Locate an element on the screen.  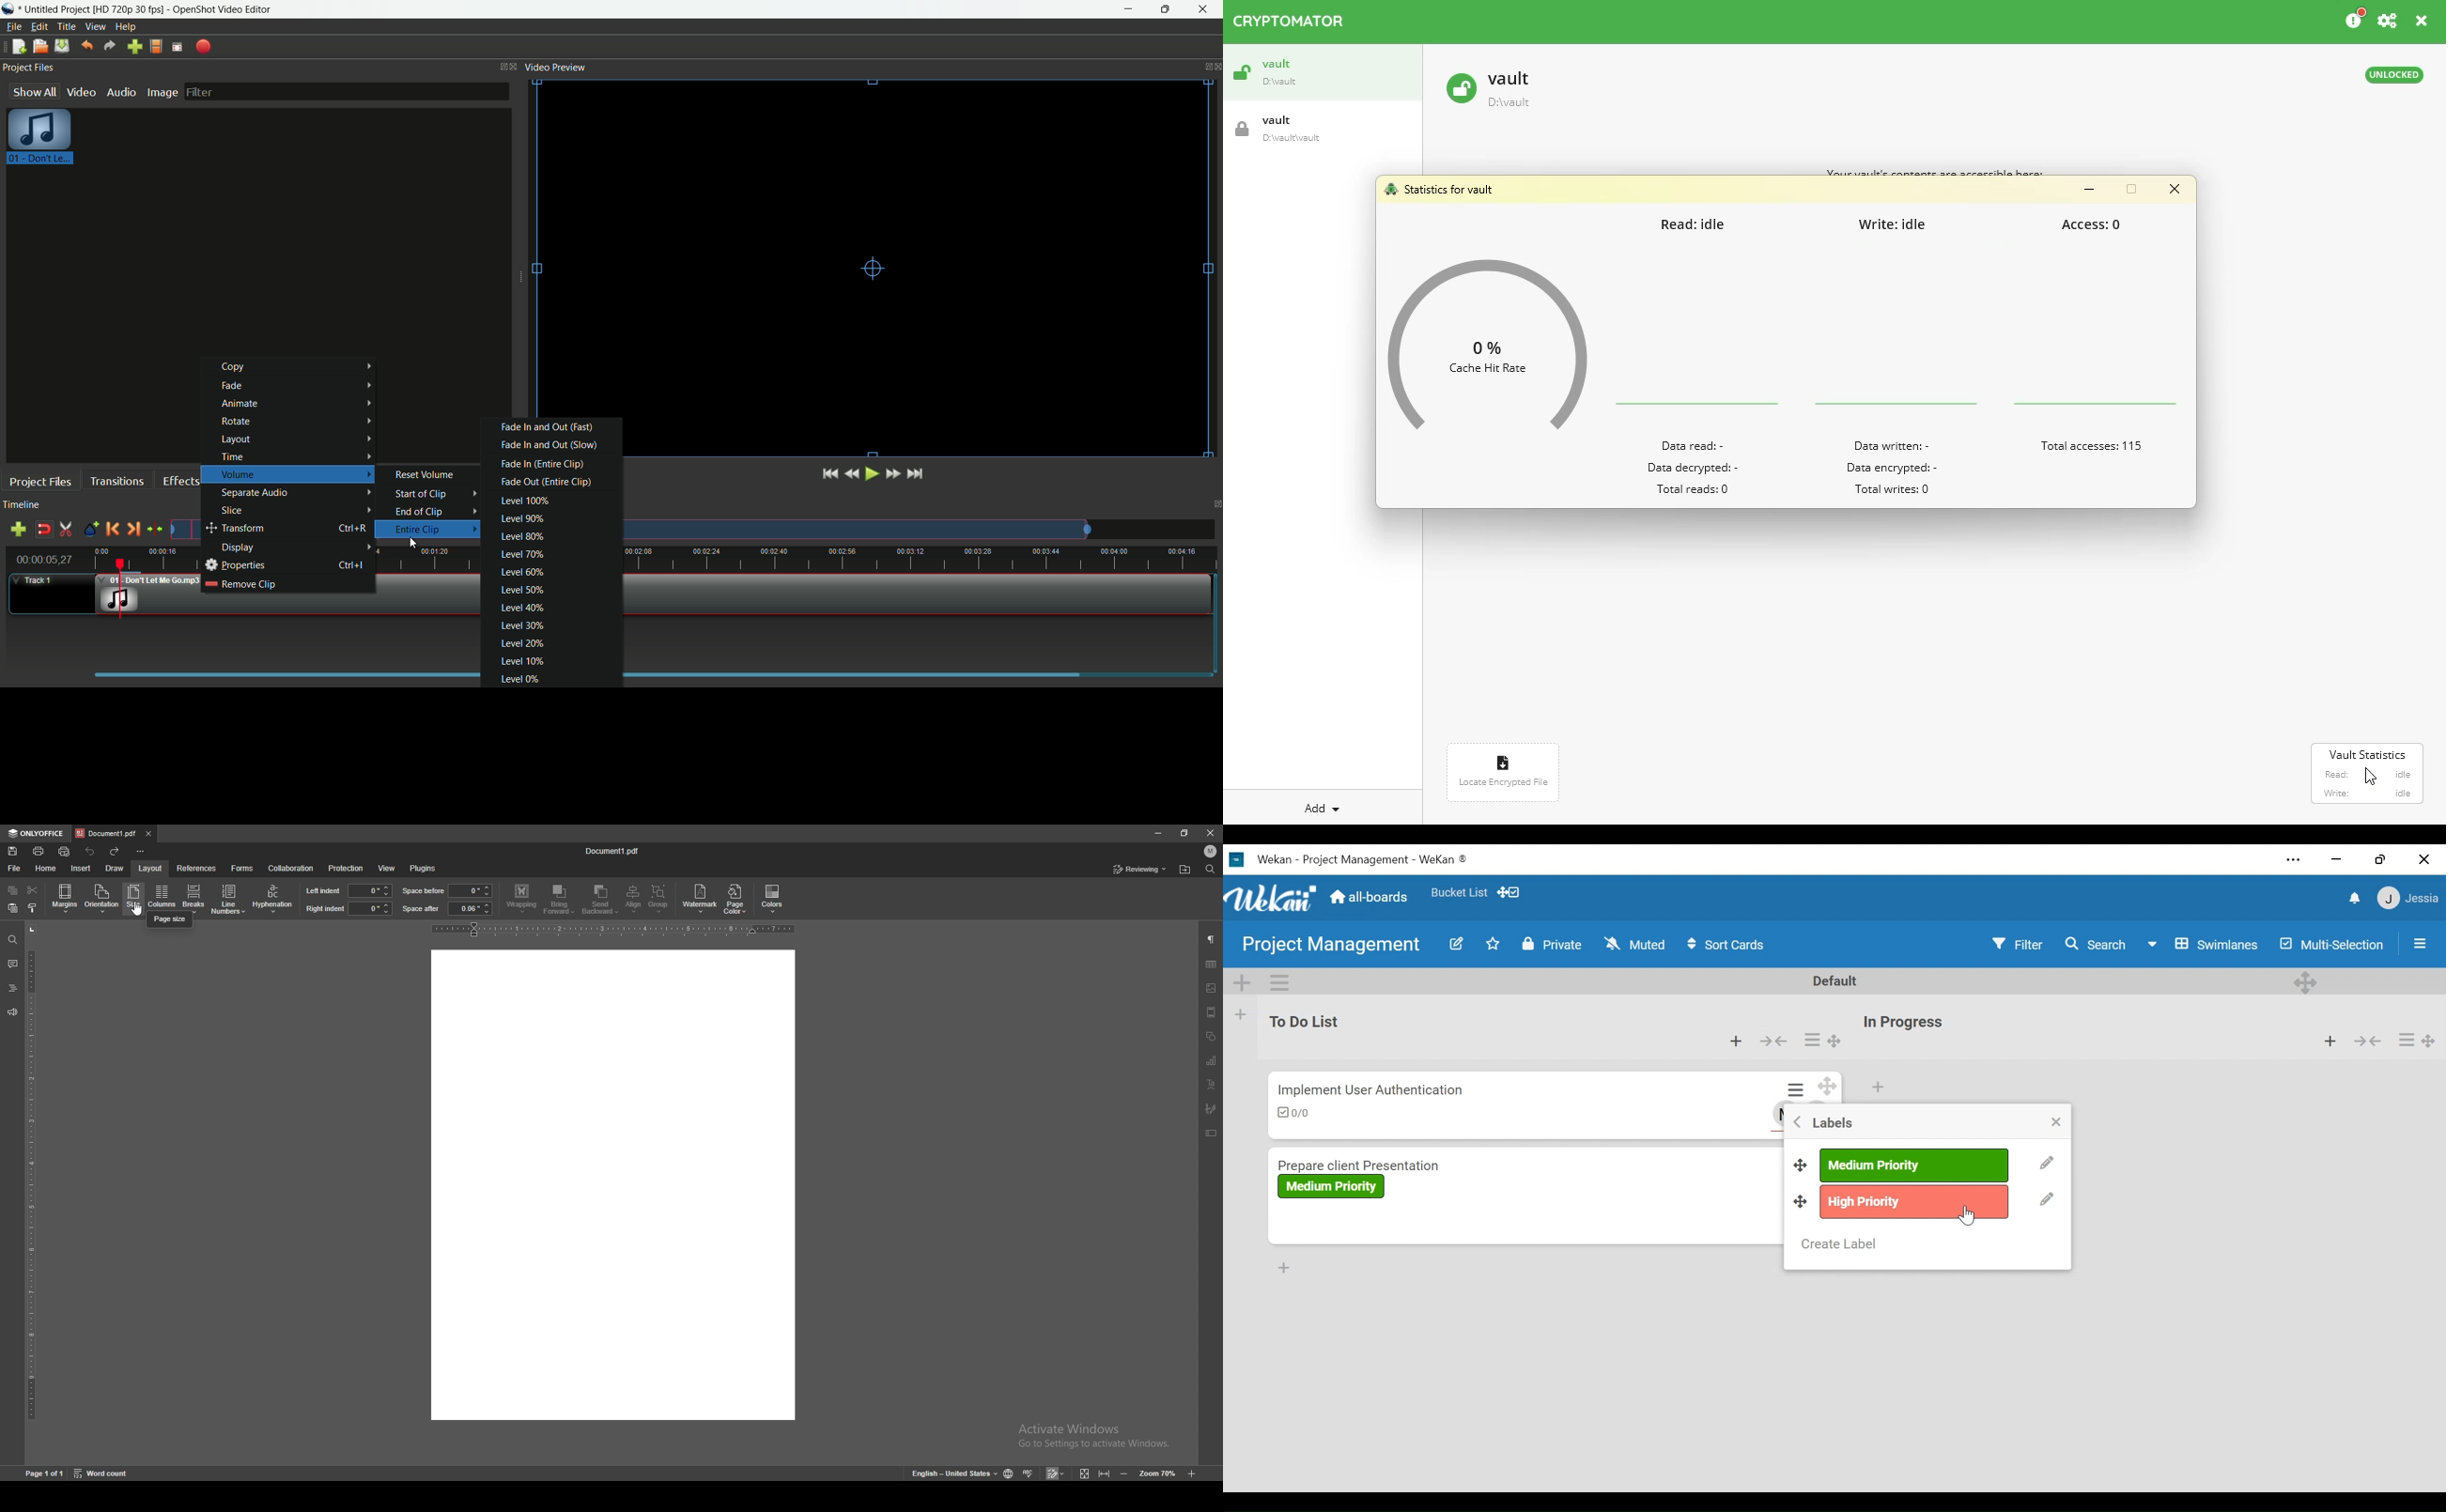
Desktop drag handles is located at coordinates (2305, 982).